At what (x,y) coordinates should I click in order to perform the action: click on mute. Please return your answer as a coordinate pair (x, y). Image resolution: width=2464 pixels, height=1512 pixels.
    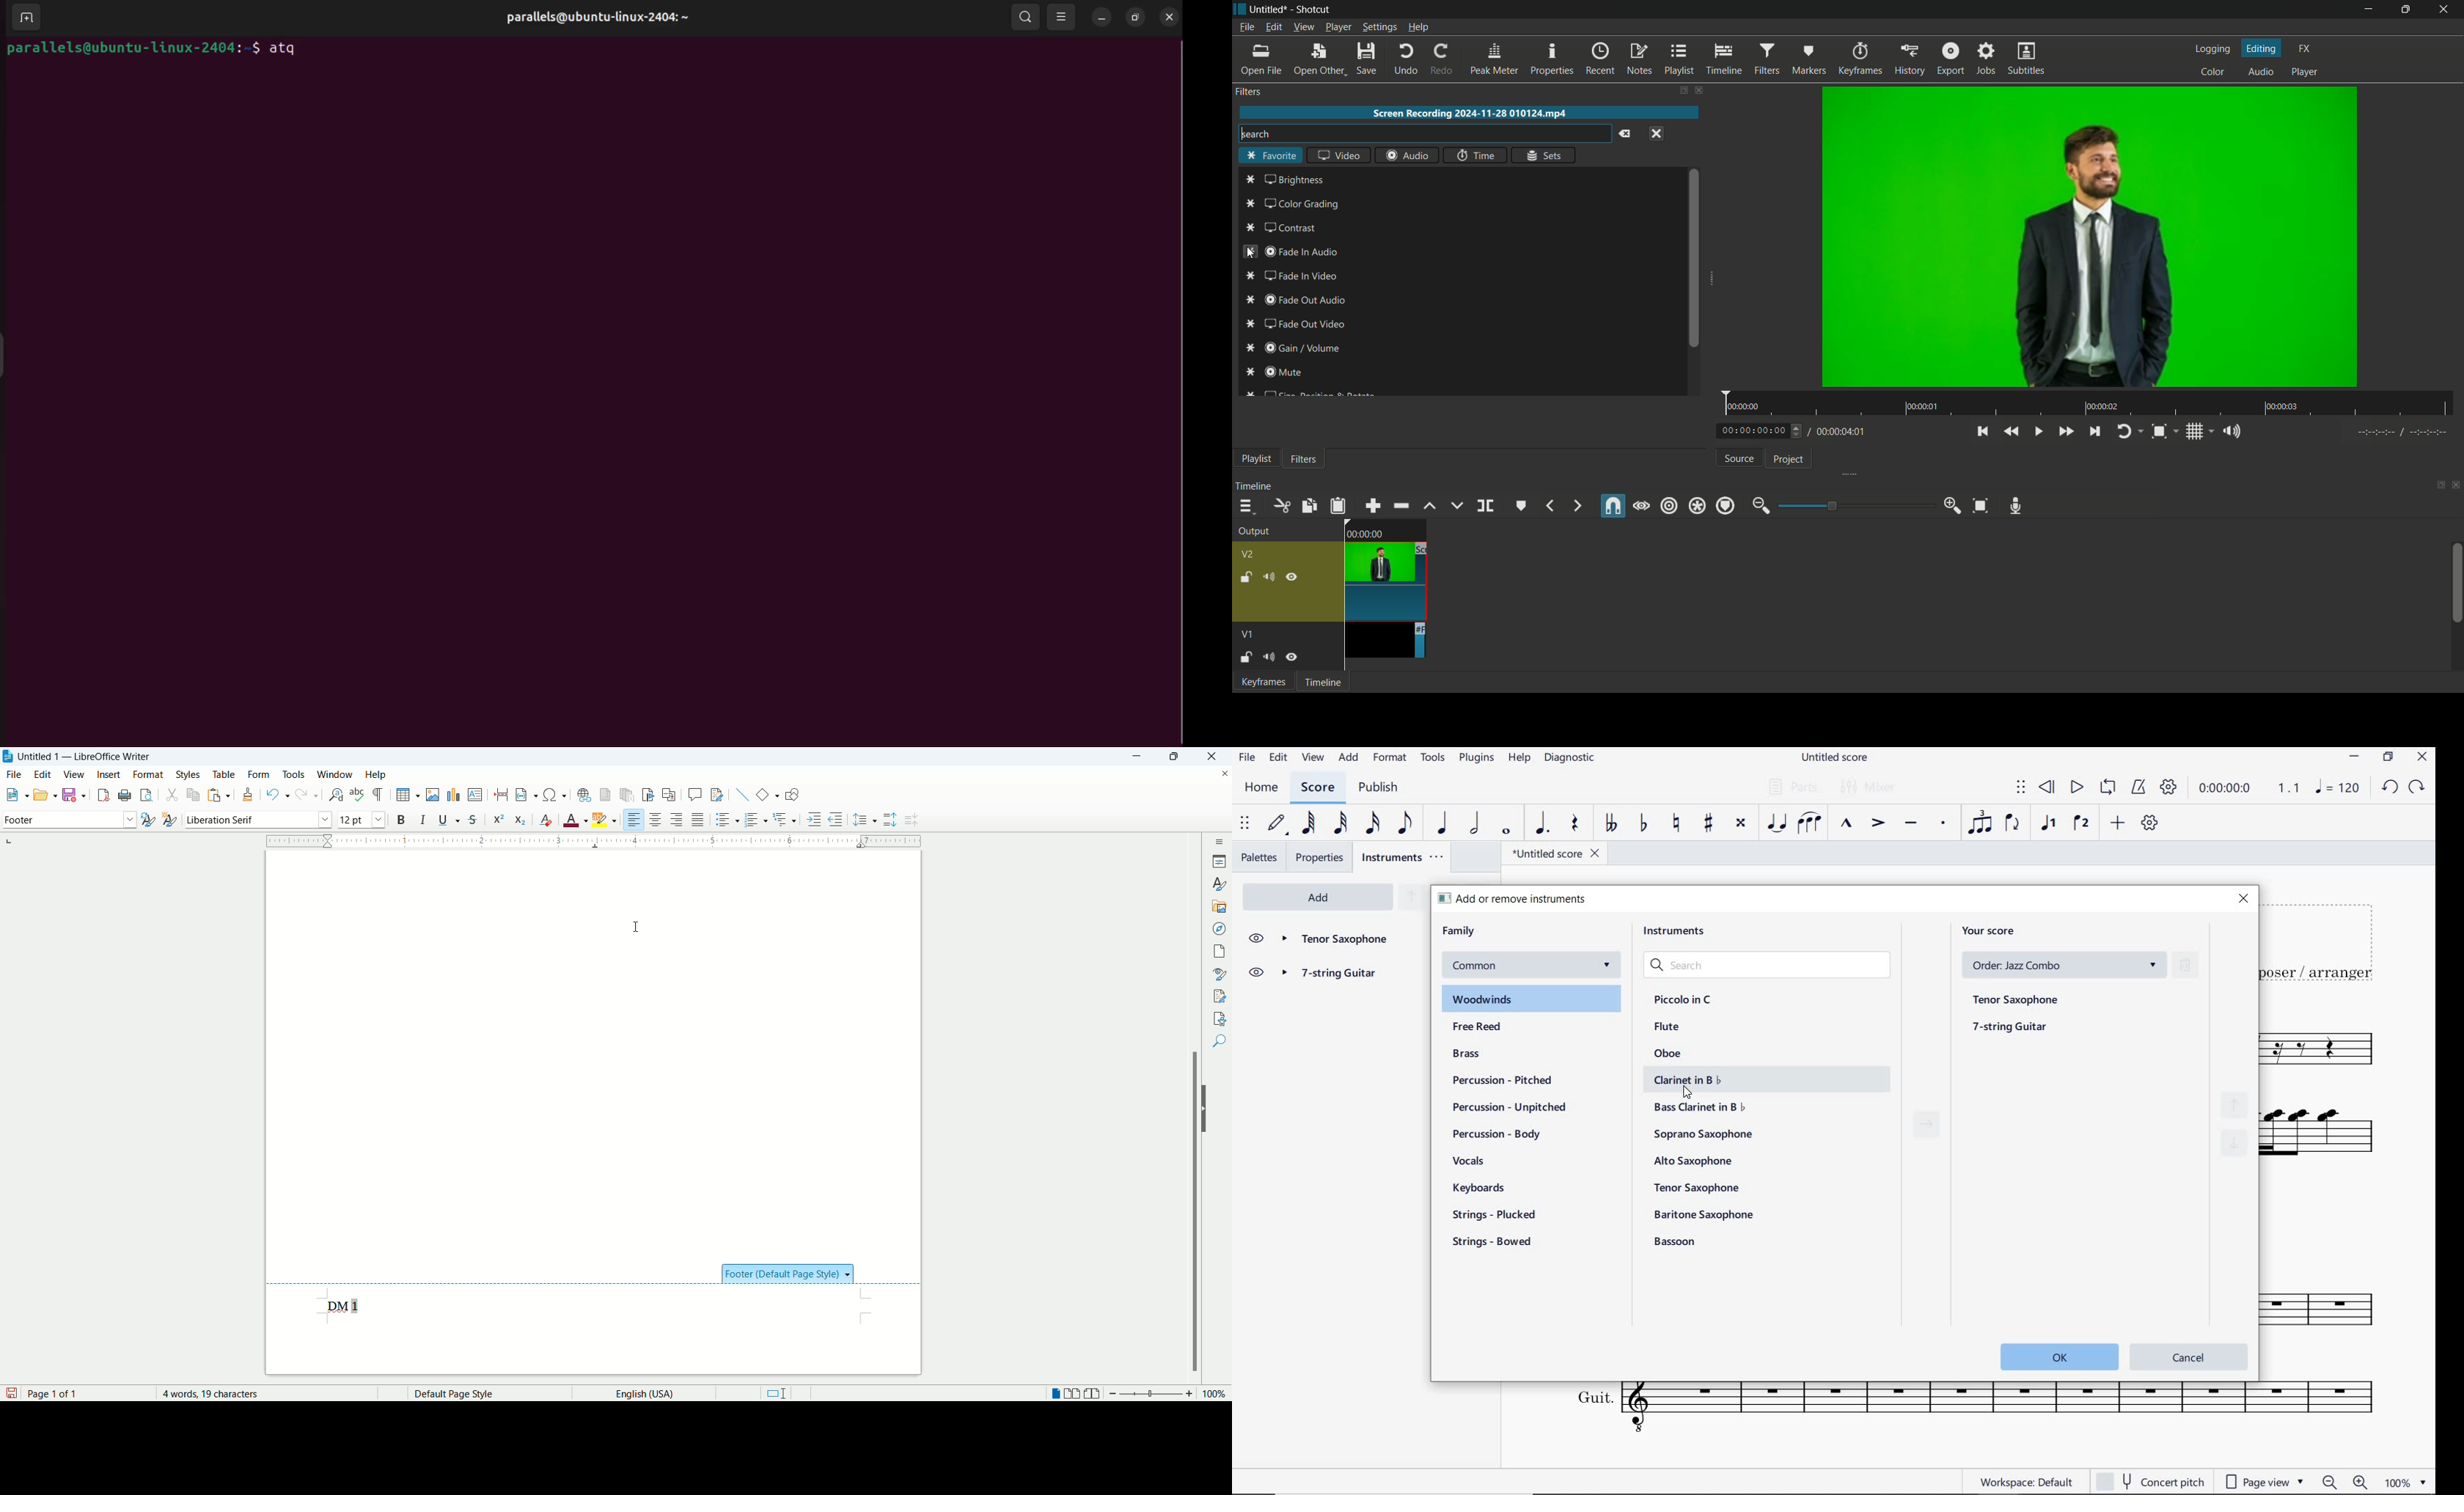
    Looking at the image, I should click on (1267, 577).